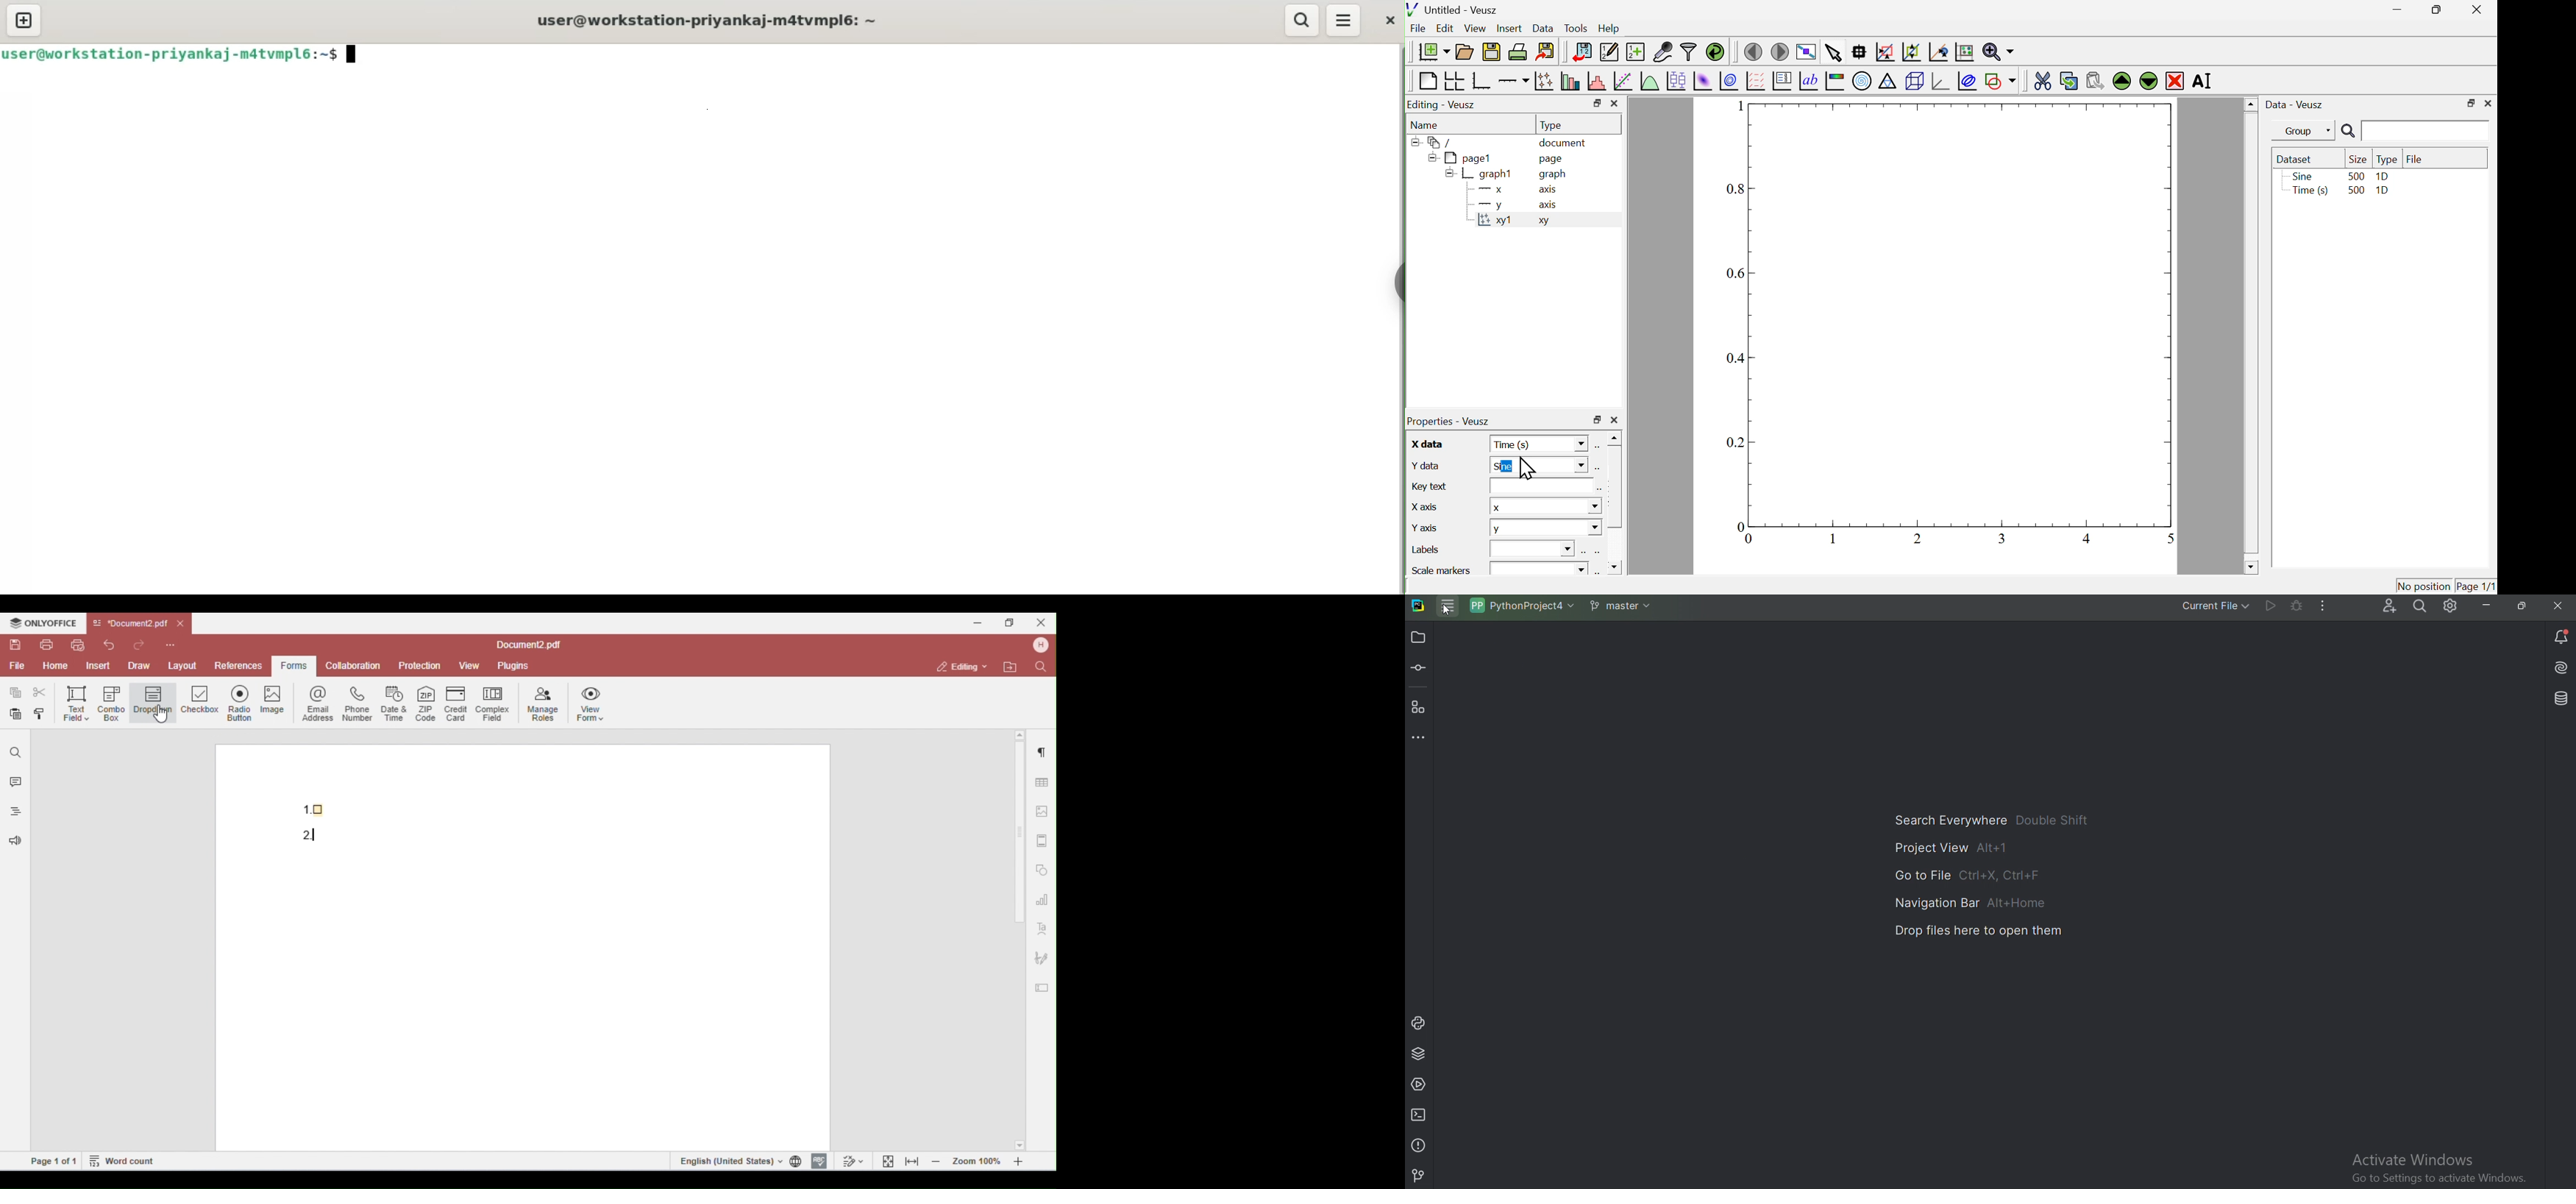 Image resolution: width=2576 pixels, height=1204 pixels. I want to click on arrange graphs in a grid, so click(1454, 81).